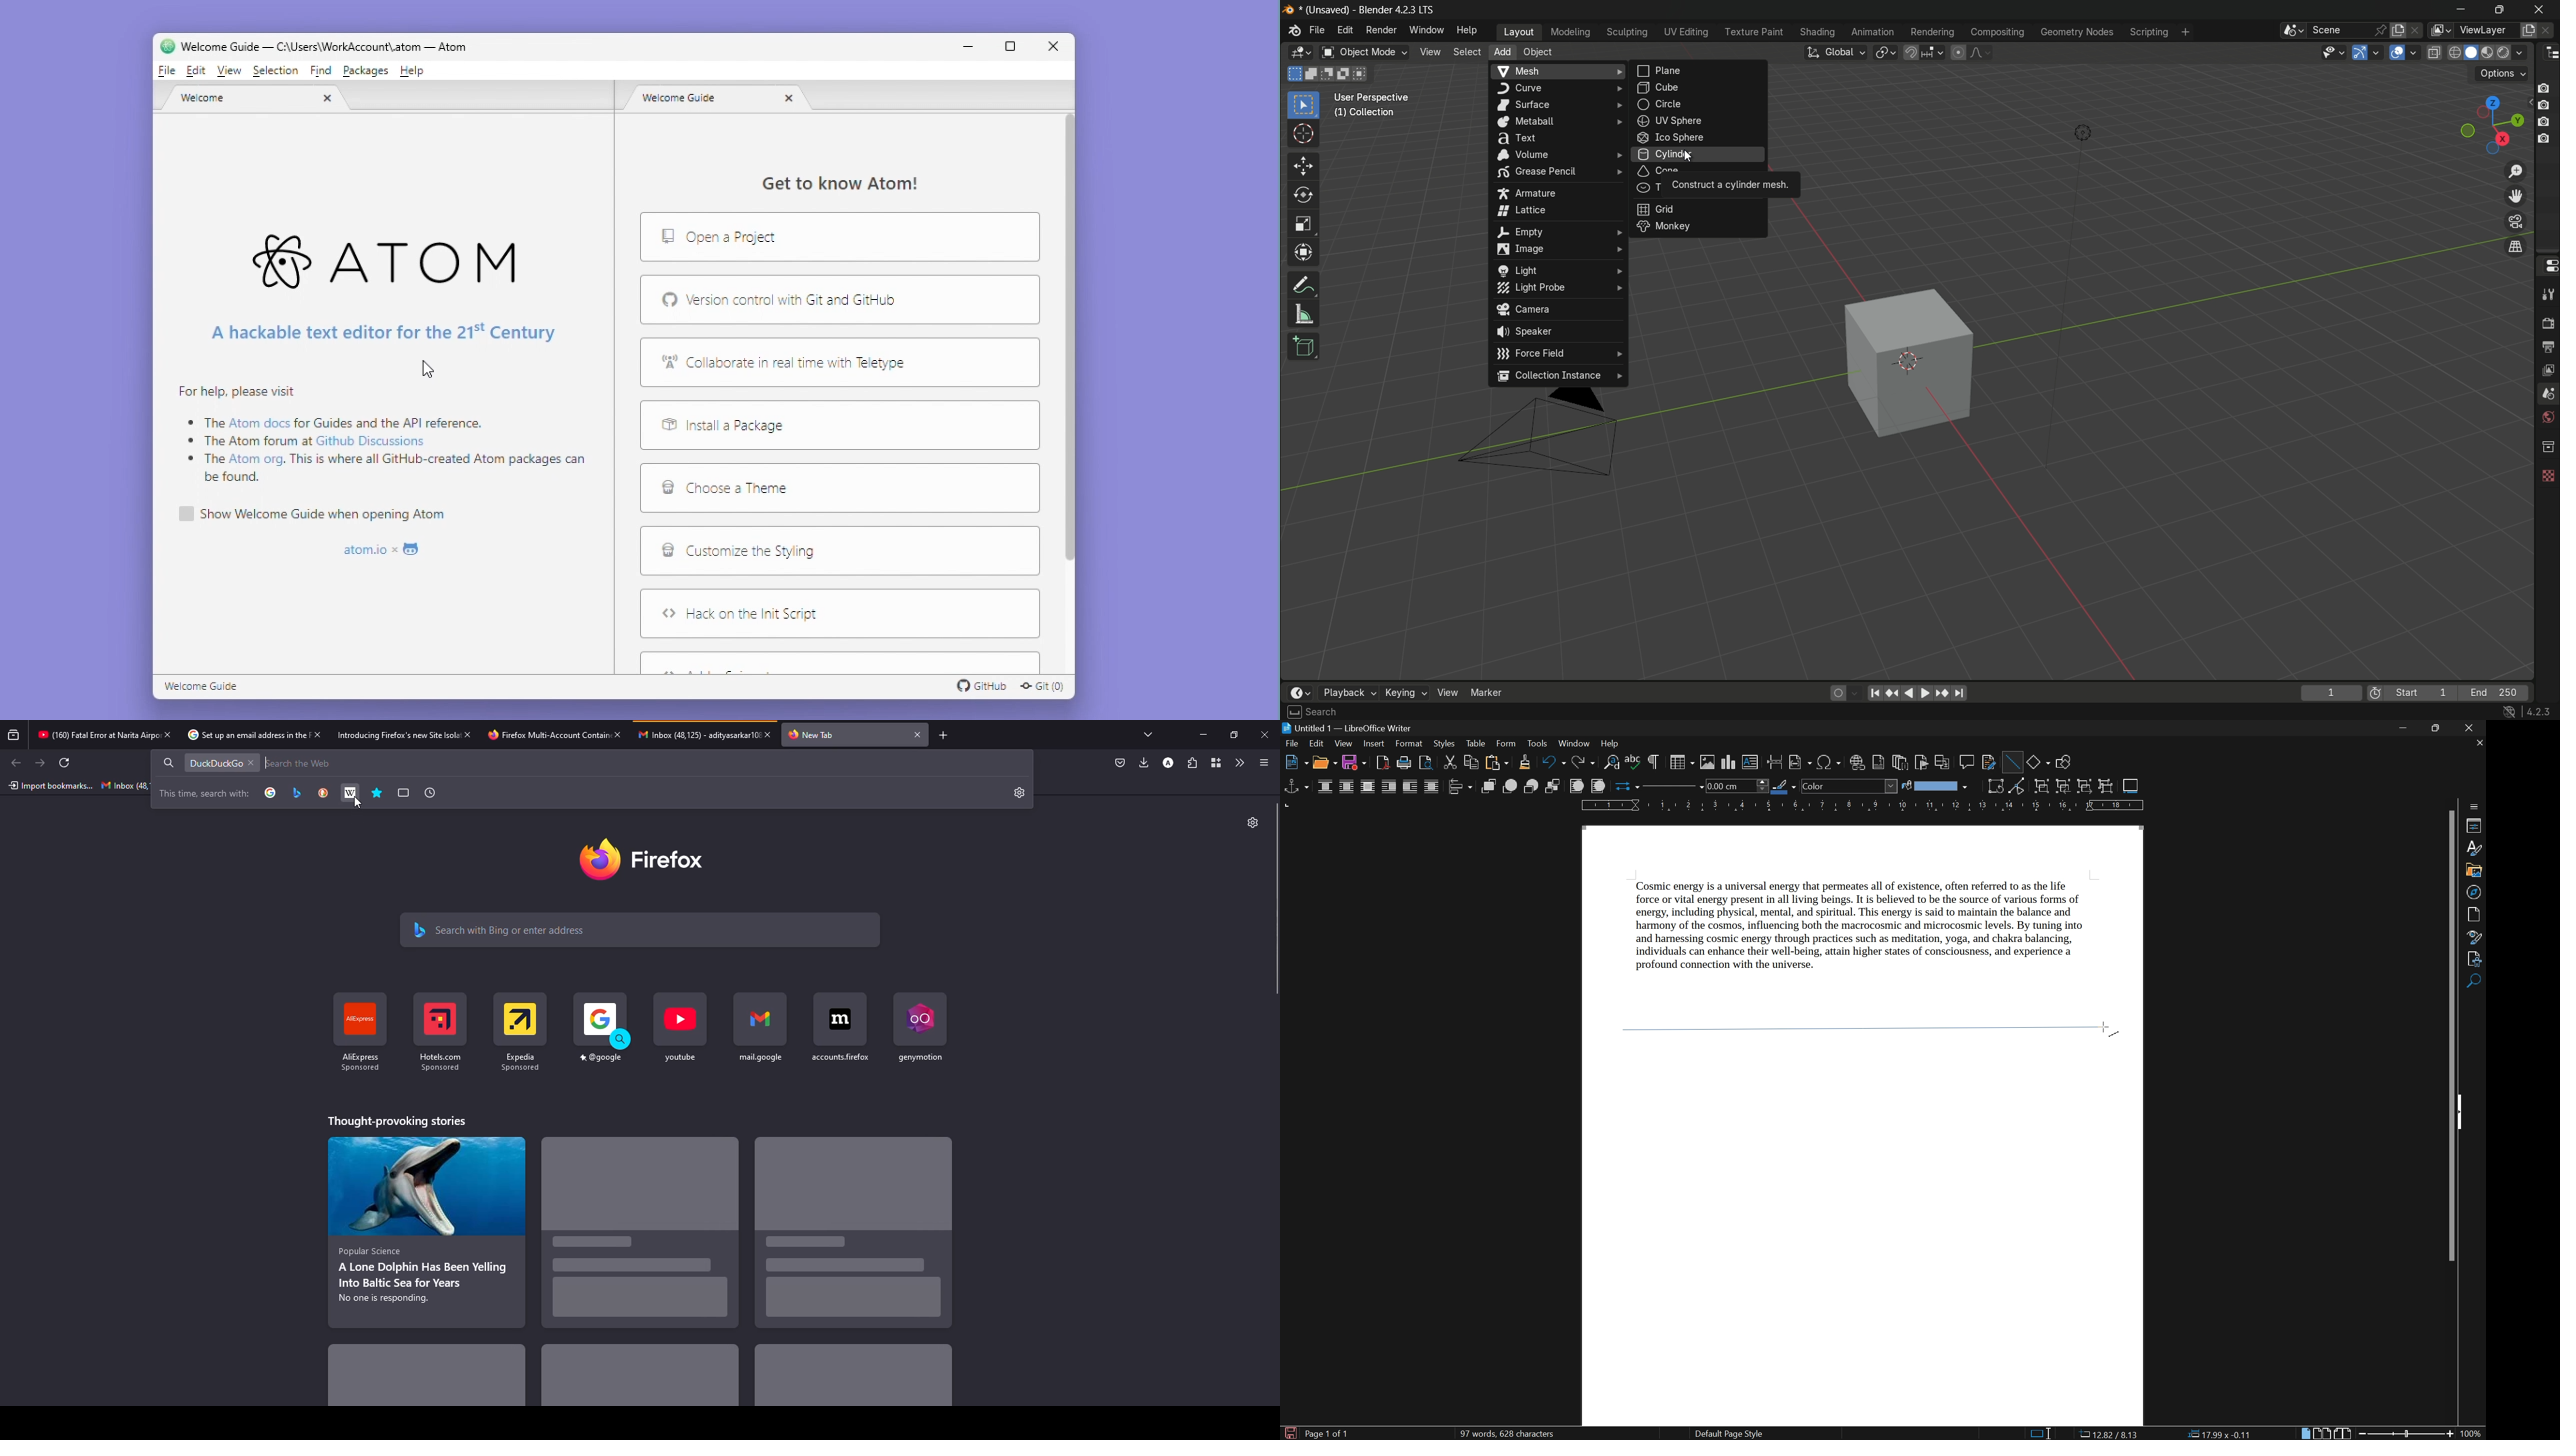 The height and width of the screenshot is (1456, 2576). Describe the element at coordinates (1557, 154) in the screenshot. I see `volume` at that location.